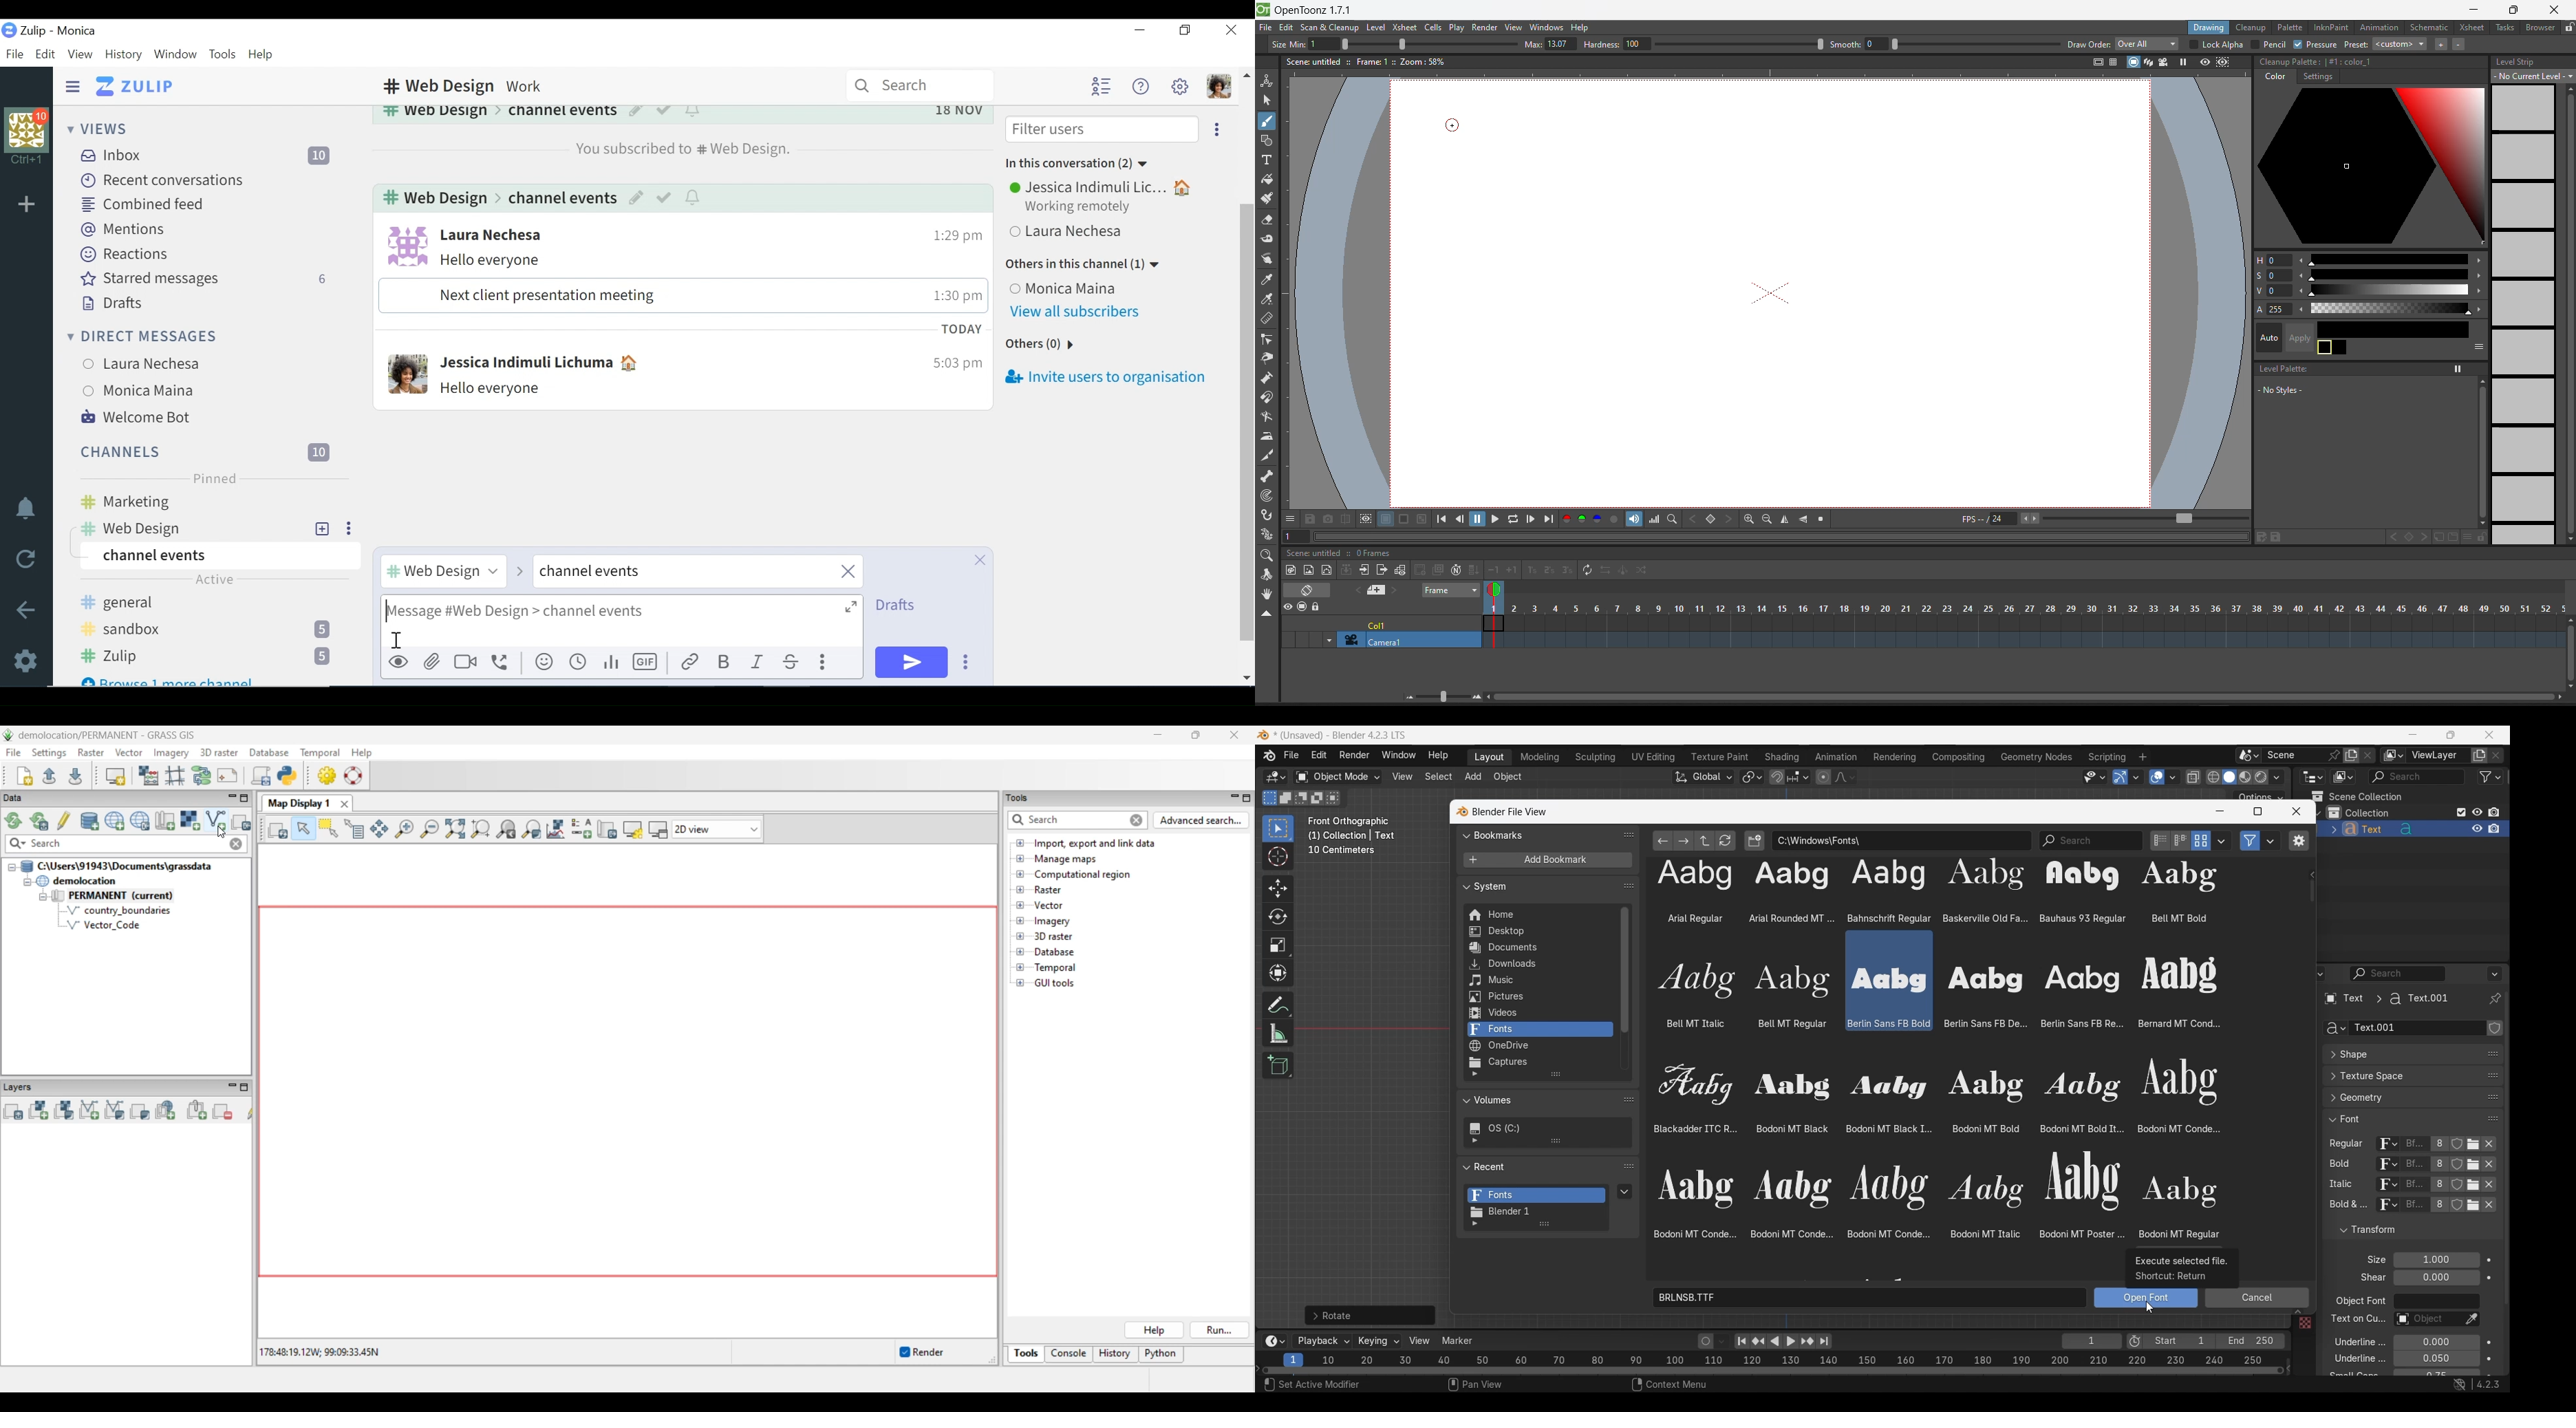 The height and width of the screenshot is (1428, 2576). I want to click on Close window, so click(2296, 811).